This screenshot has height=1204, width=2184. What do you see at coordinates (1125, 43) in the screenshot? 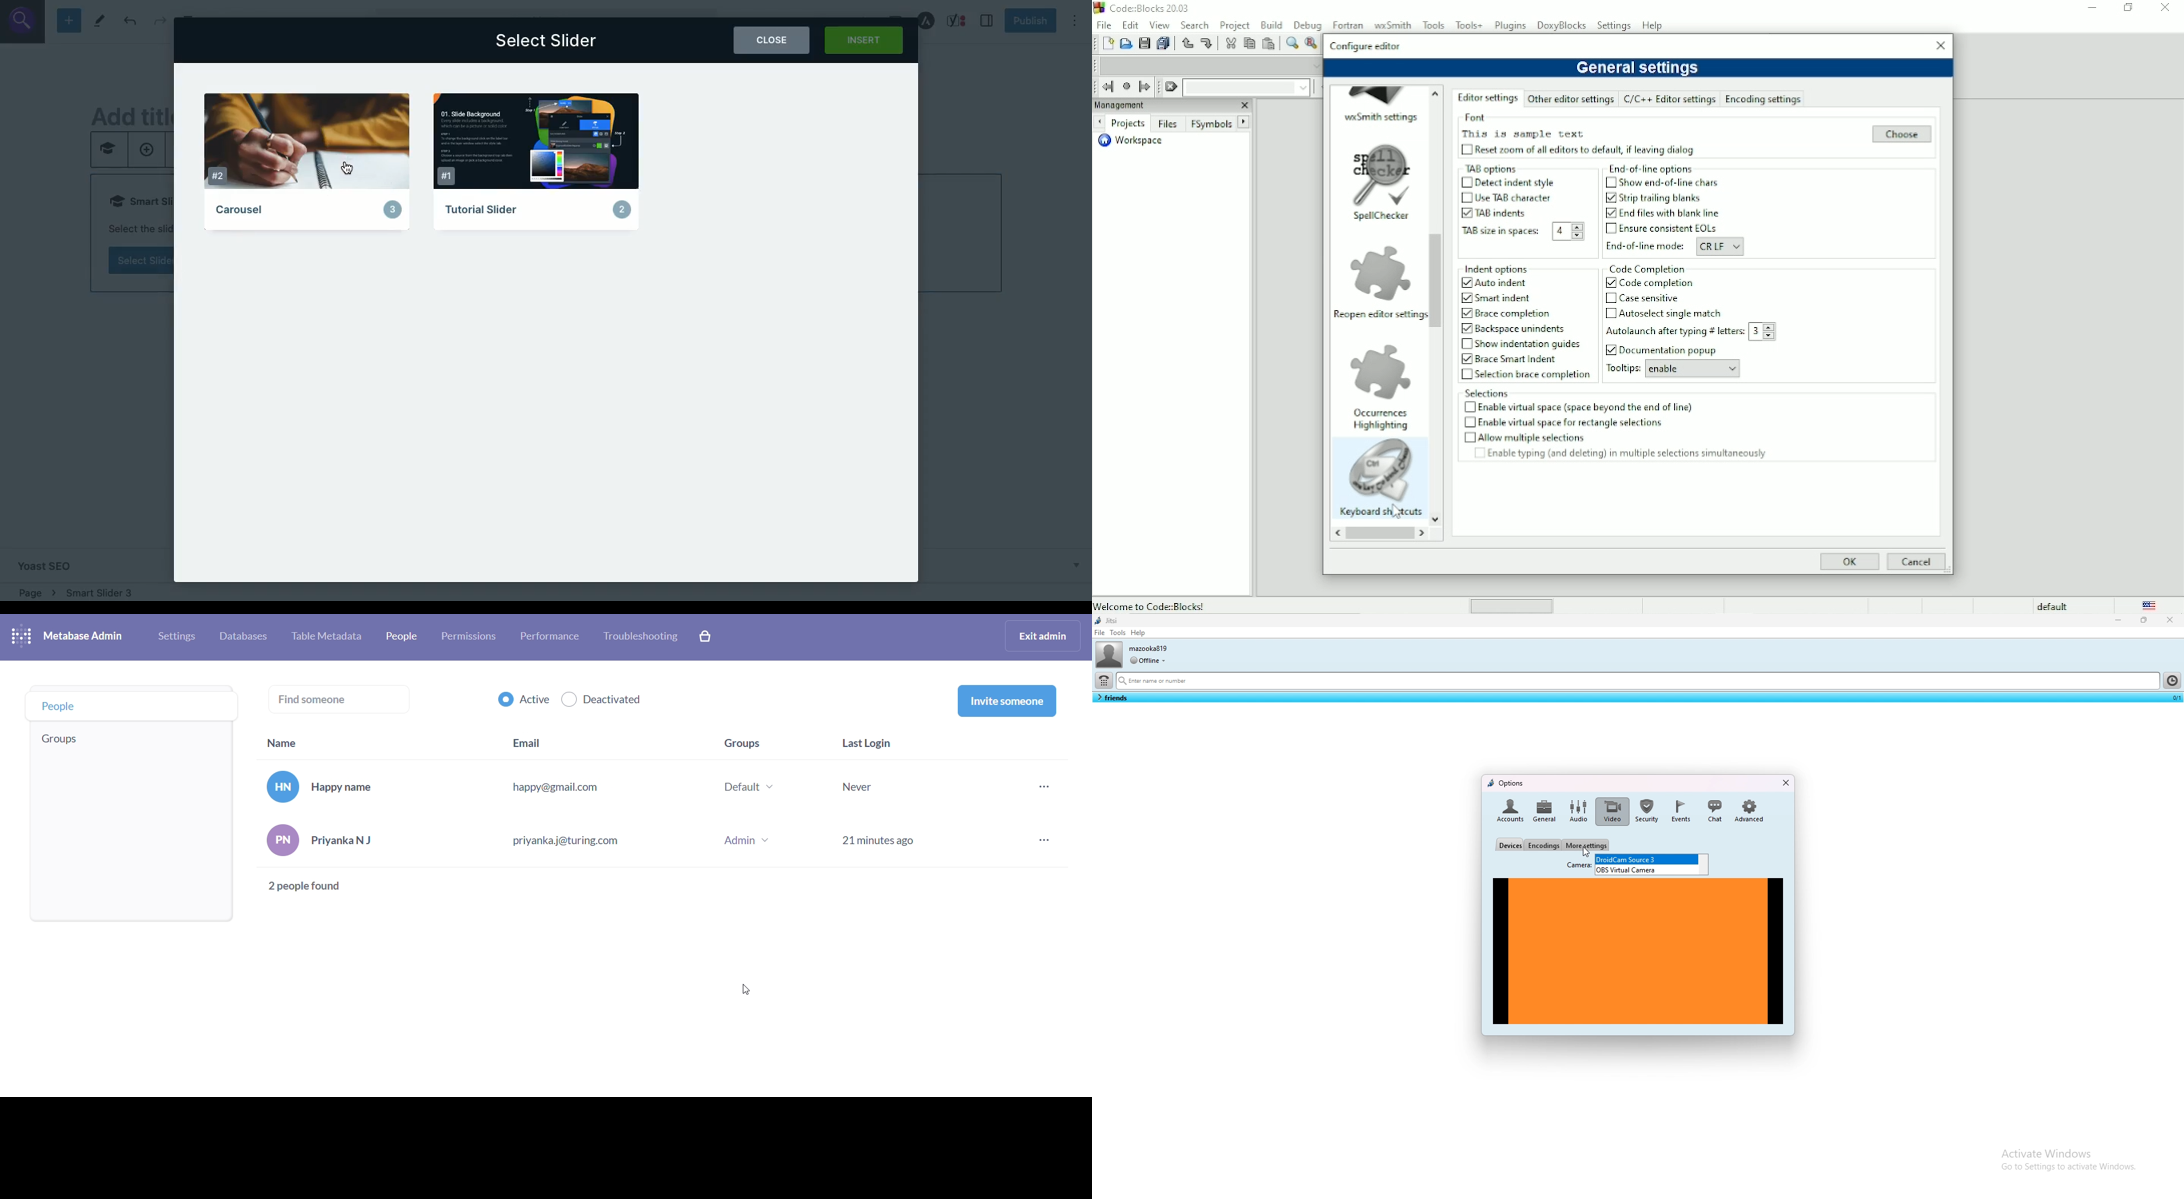
I see `Open` at bounding box center [1125, 43].